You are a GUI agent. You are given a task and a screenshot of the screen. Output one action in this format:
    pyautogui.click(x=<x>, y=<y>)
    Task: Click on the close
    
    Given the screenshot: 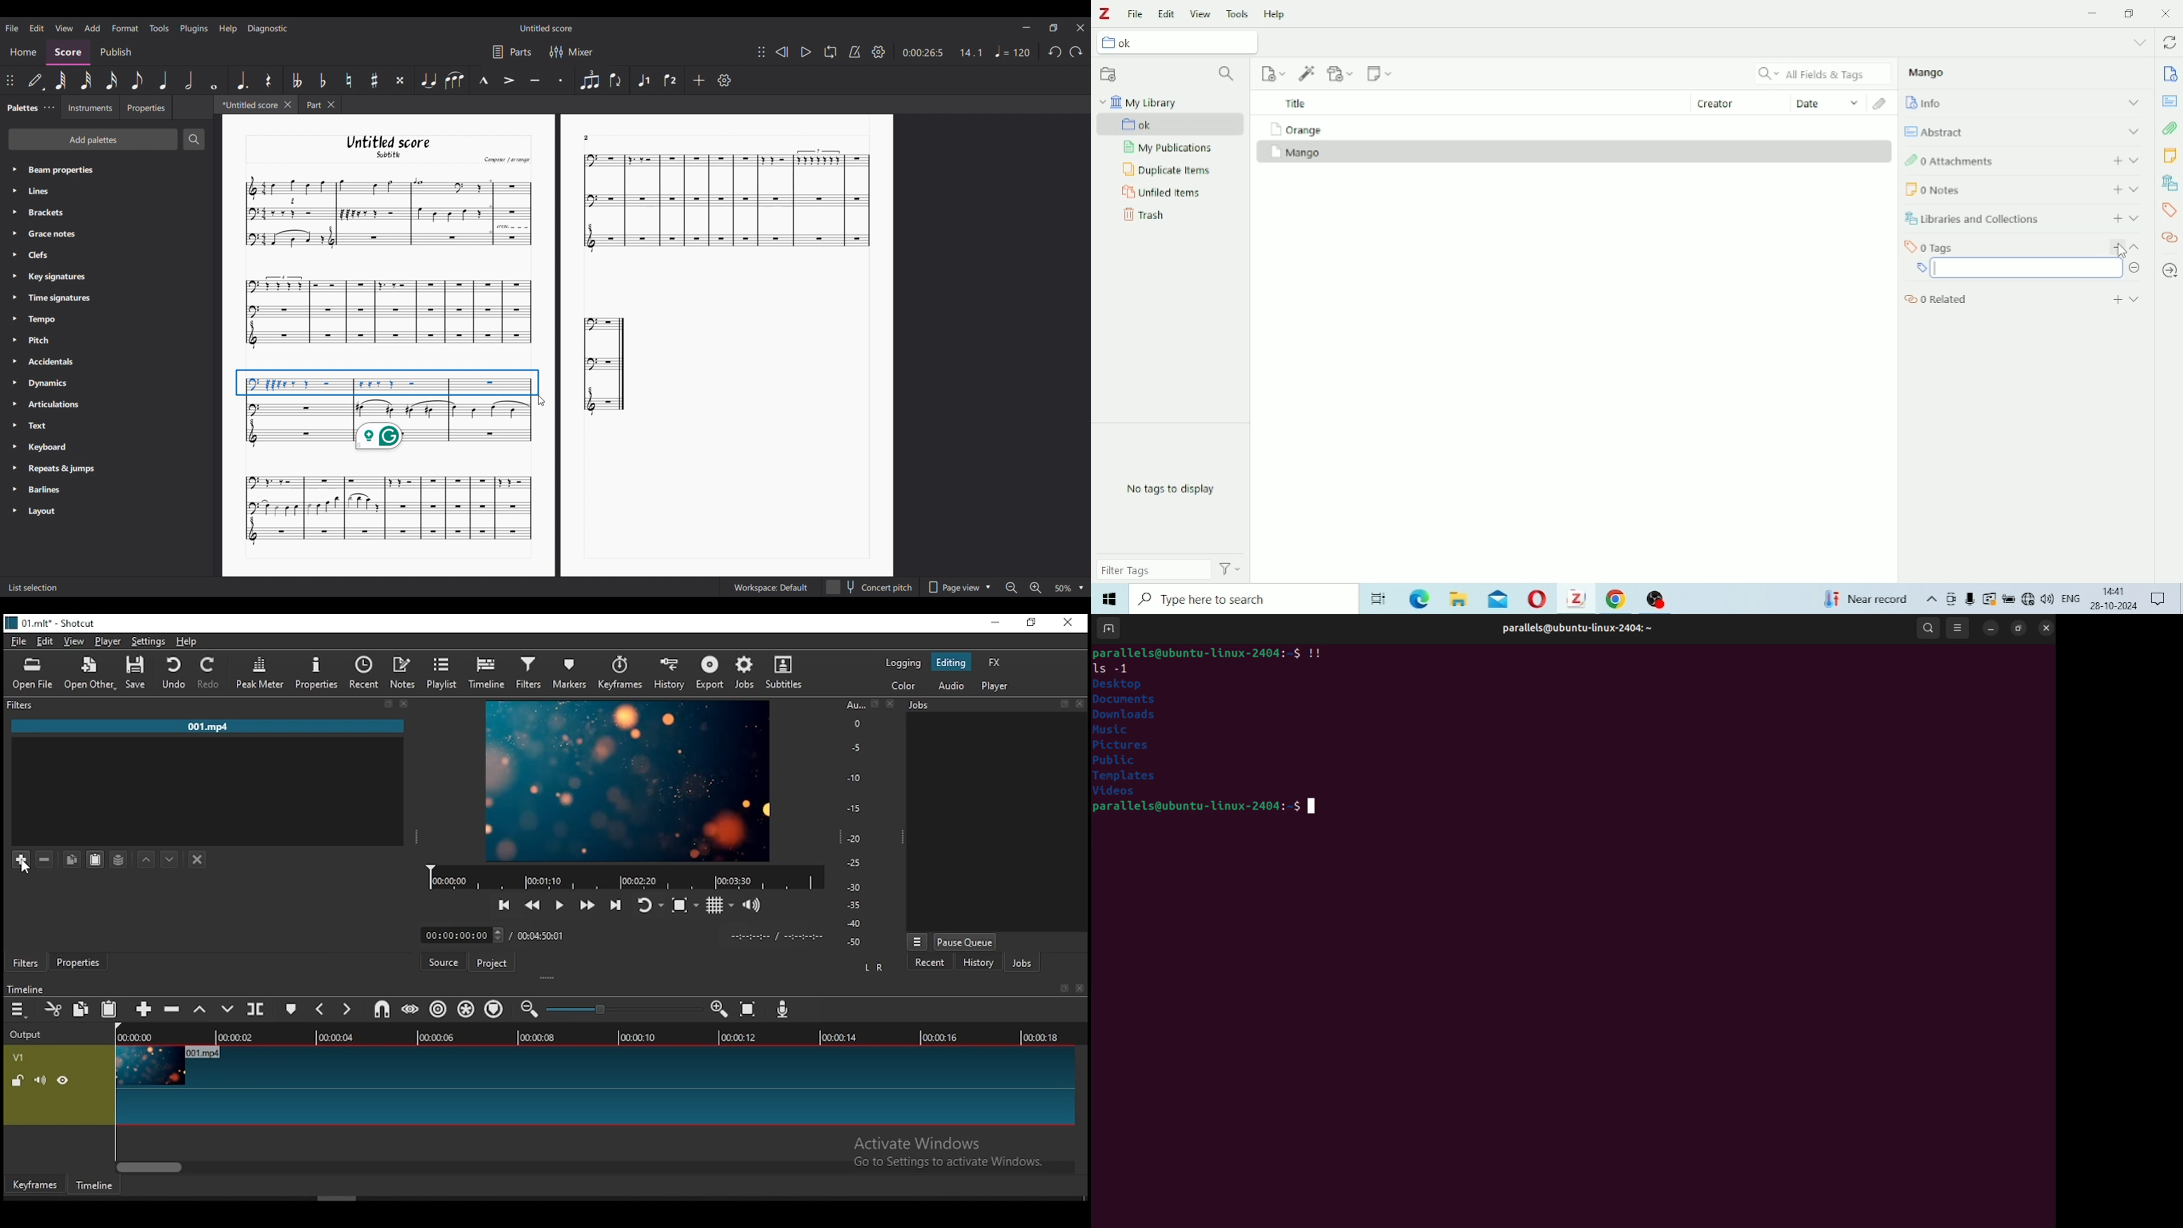 What is the action you would take?
    pyautogui.click(x=403, y=705)
    